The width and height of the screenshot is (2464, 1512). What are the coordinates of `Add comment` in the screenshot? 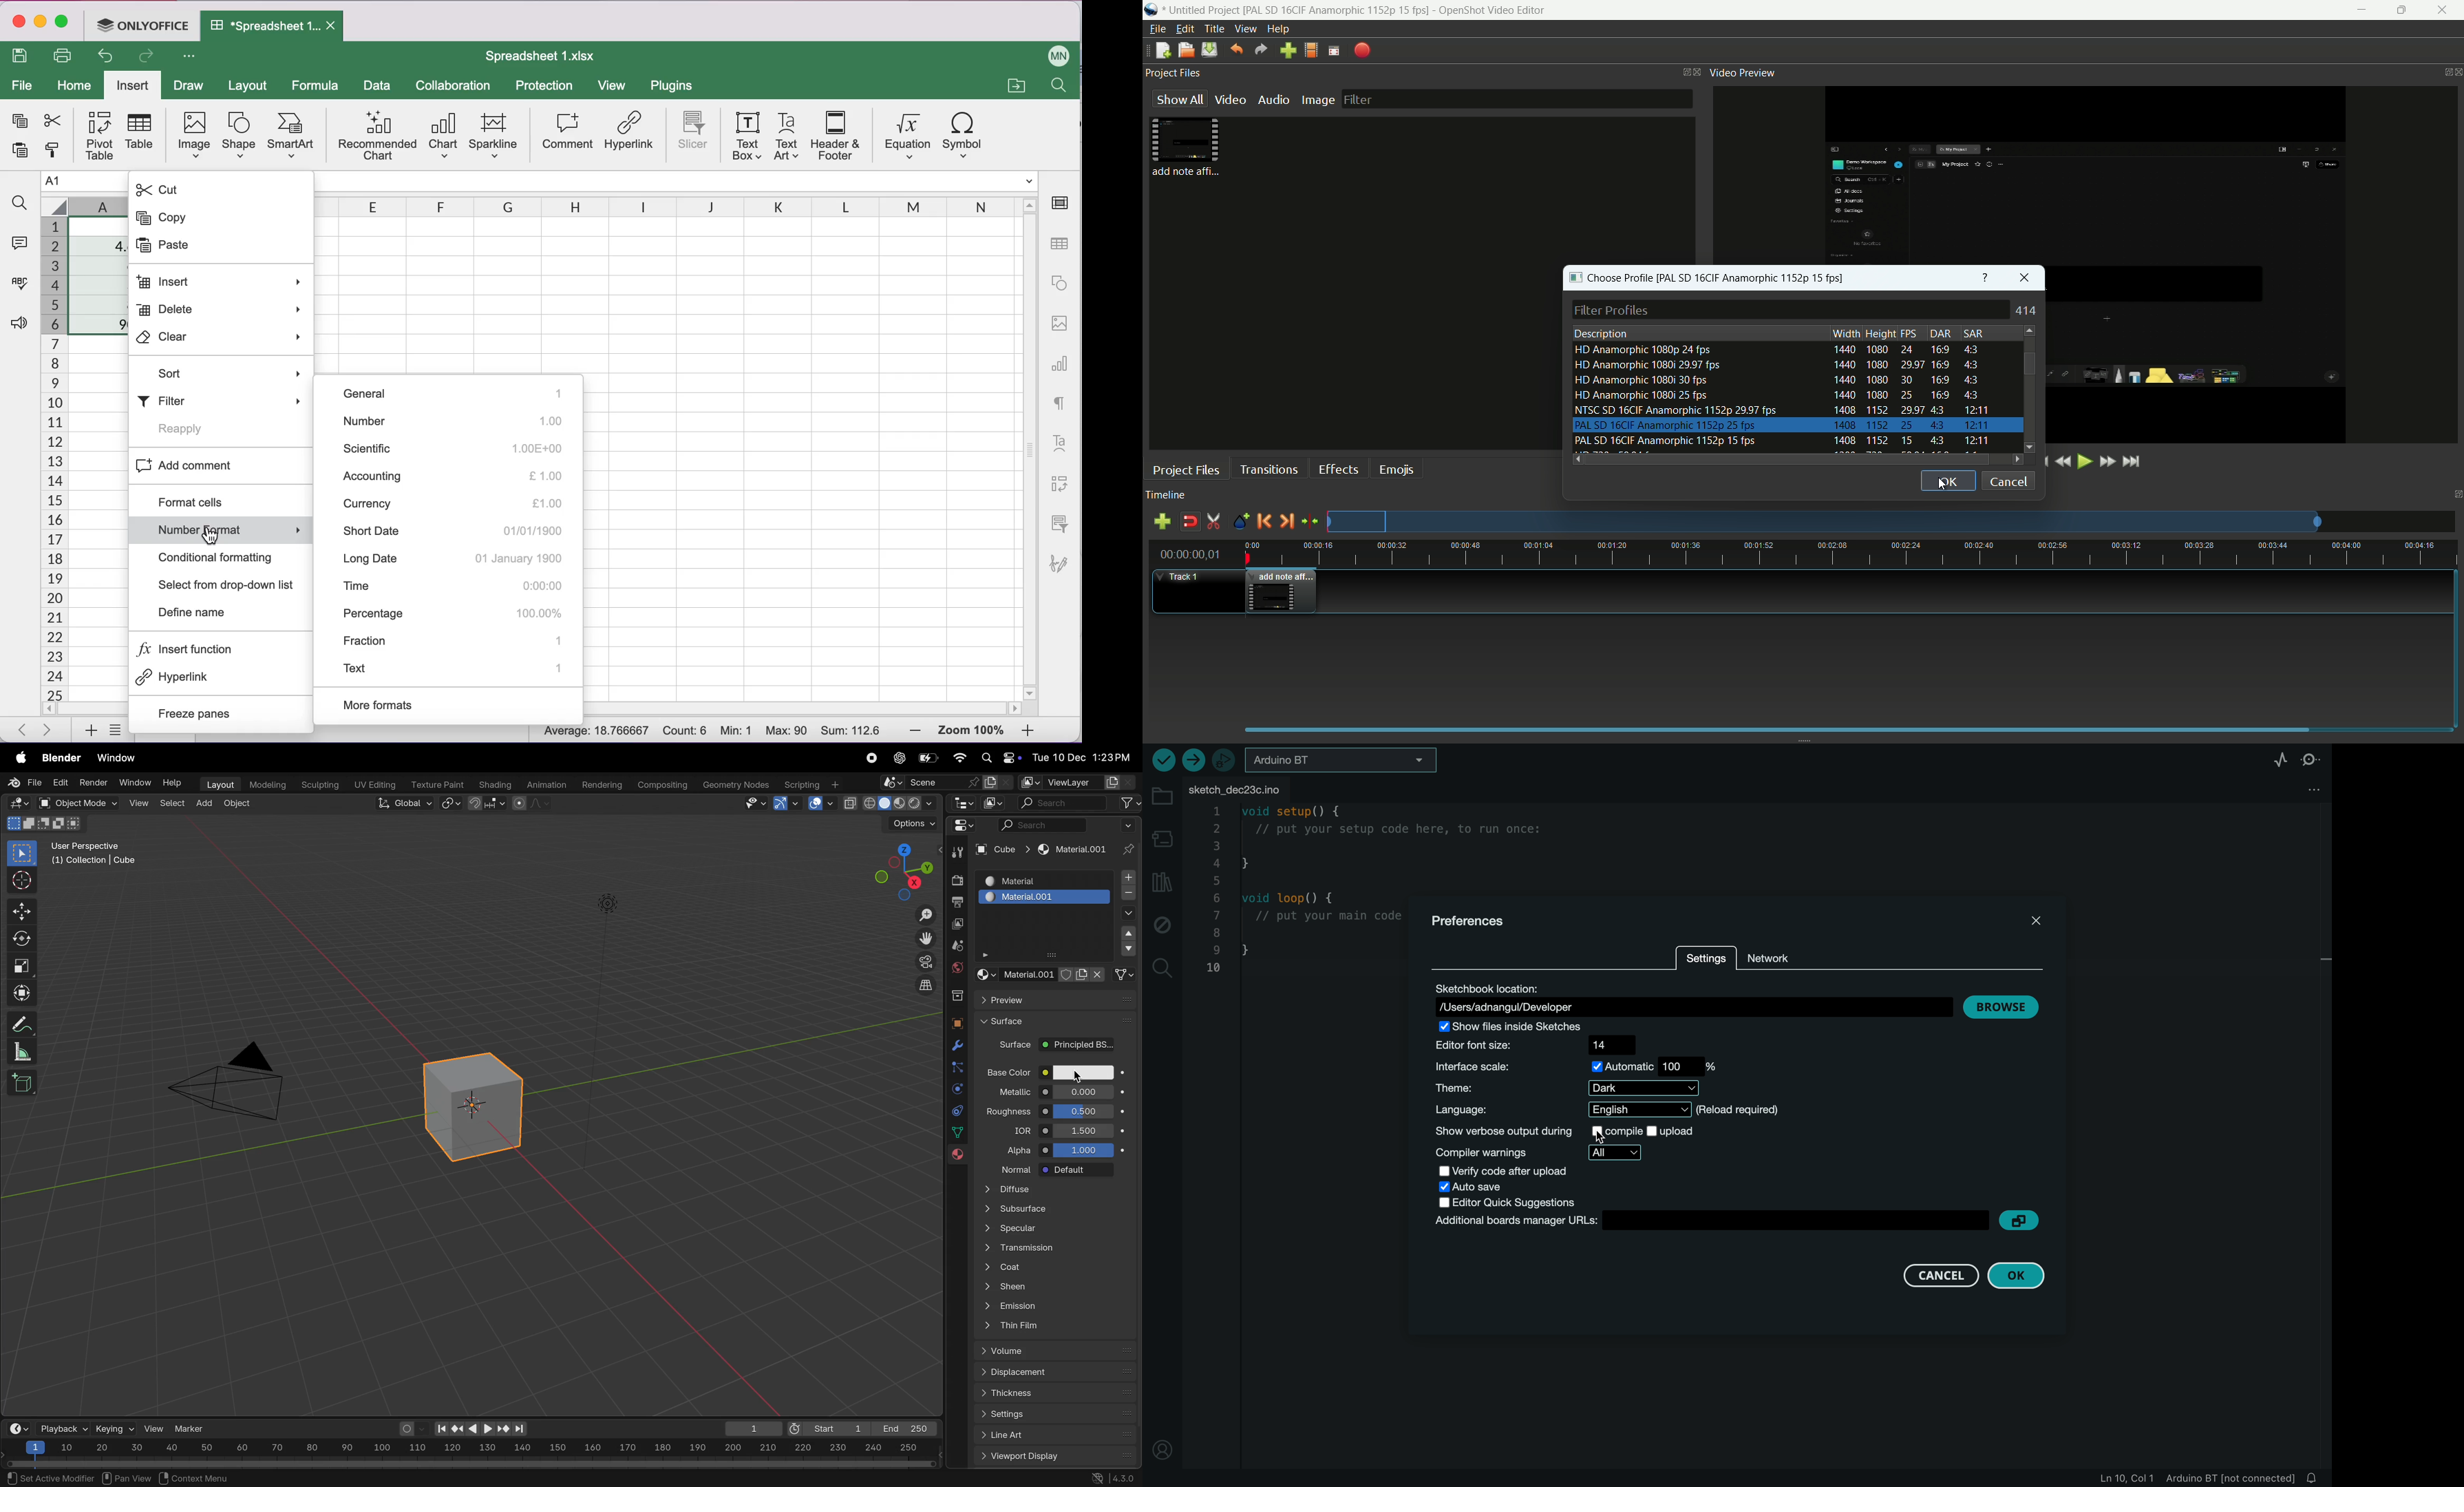 It's located at (219, 464).